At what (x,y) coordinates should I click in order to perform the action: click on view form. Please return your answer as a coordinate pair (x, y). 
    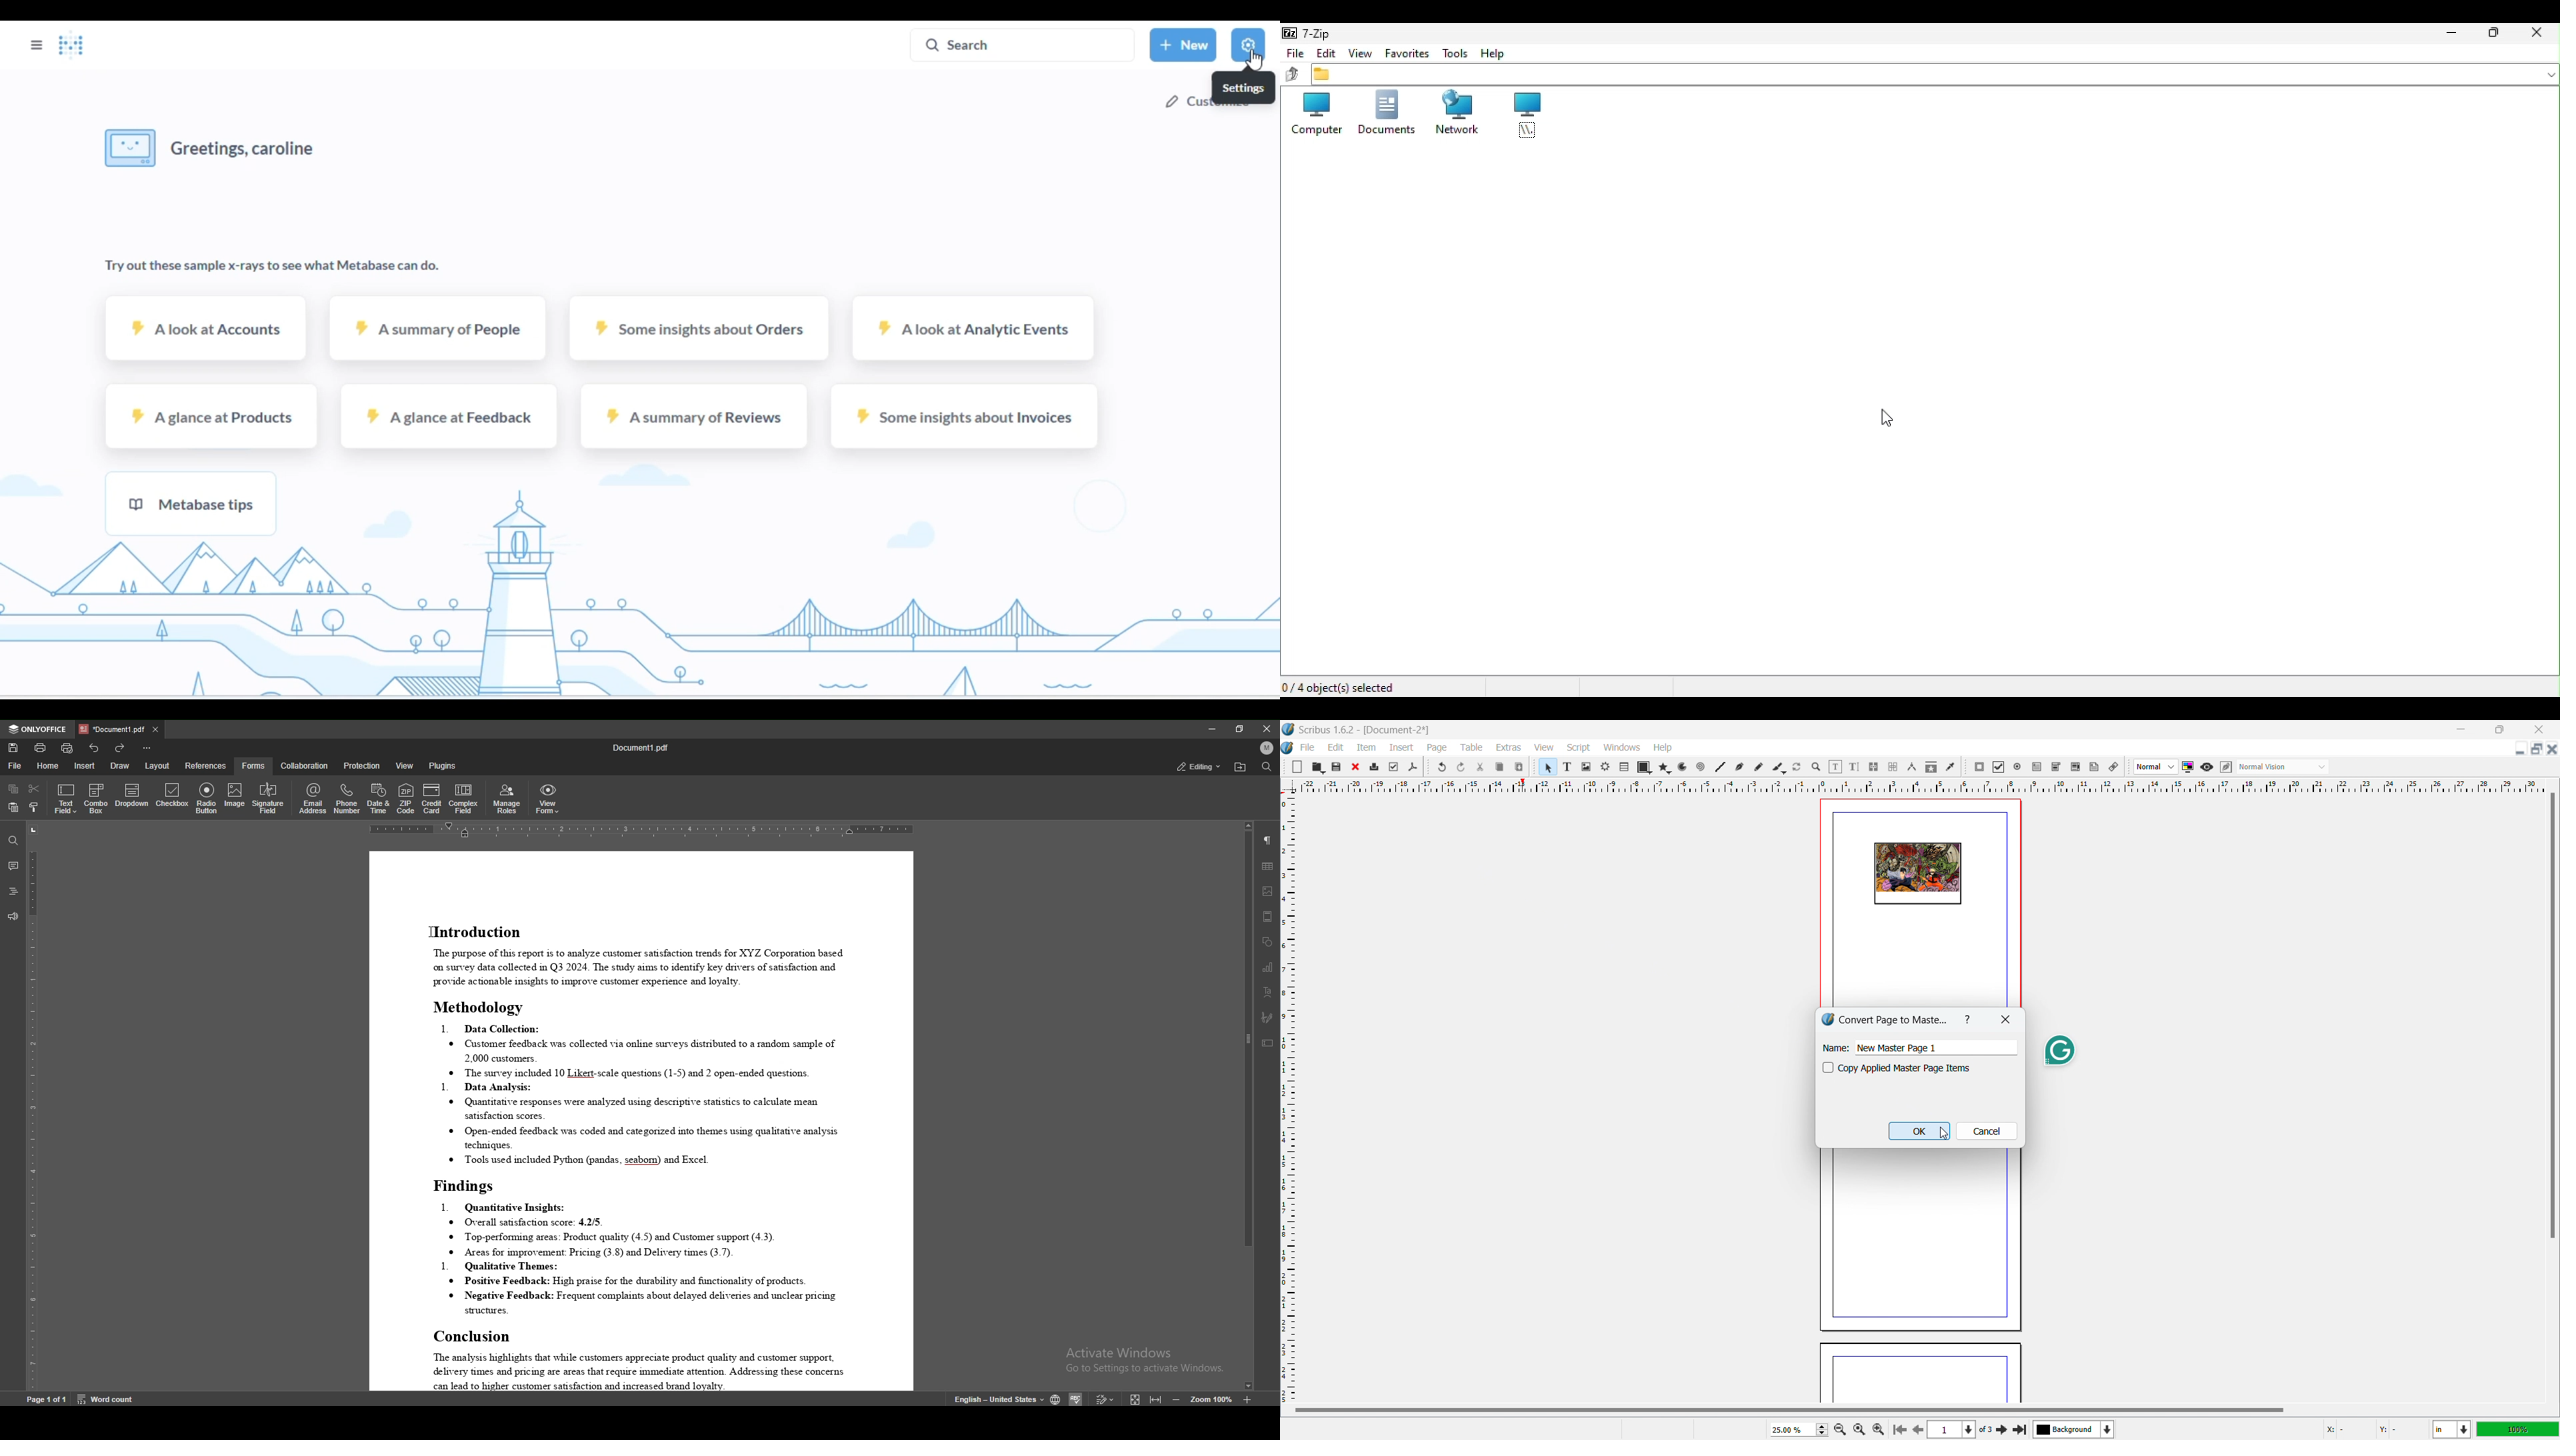
    Looking at the image, I should click on (548, 799).